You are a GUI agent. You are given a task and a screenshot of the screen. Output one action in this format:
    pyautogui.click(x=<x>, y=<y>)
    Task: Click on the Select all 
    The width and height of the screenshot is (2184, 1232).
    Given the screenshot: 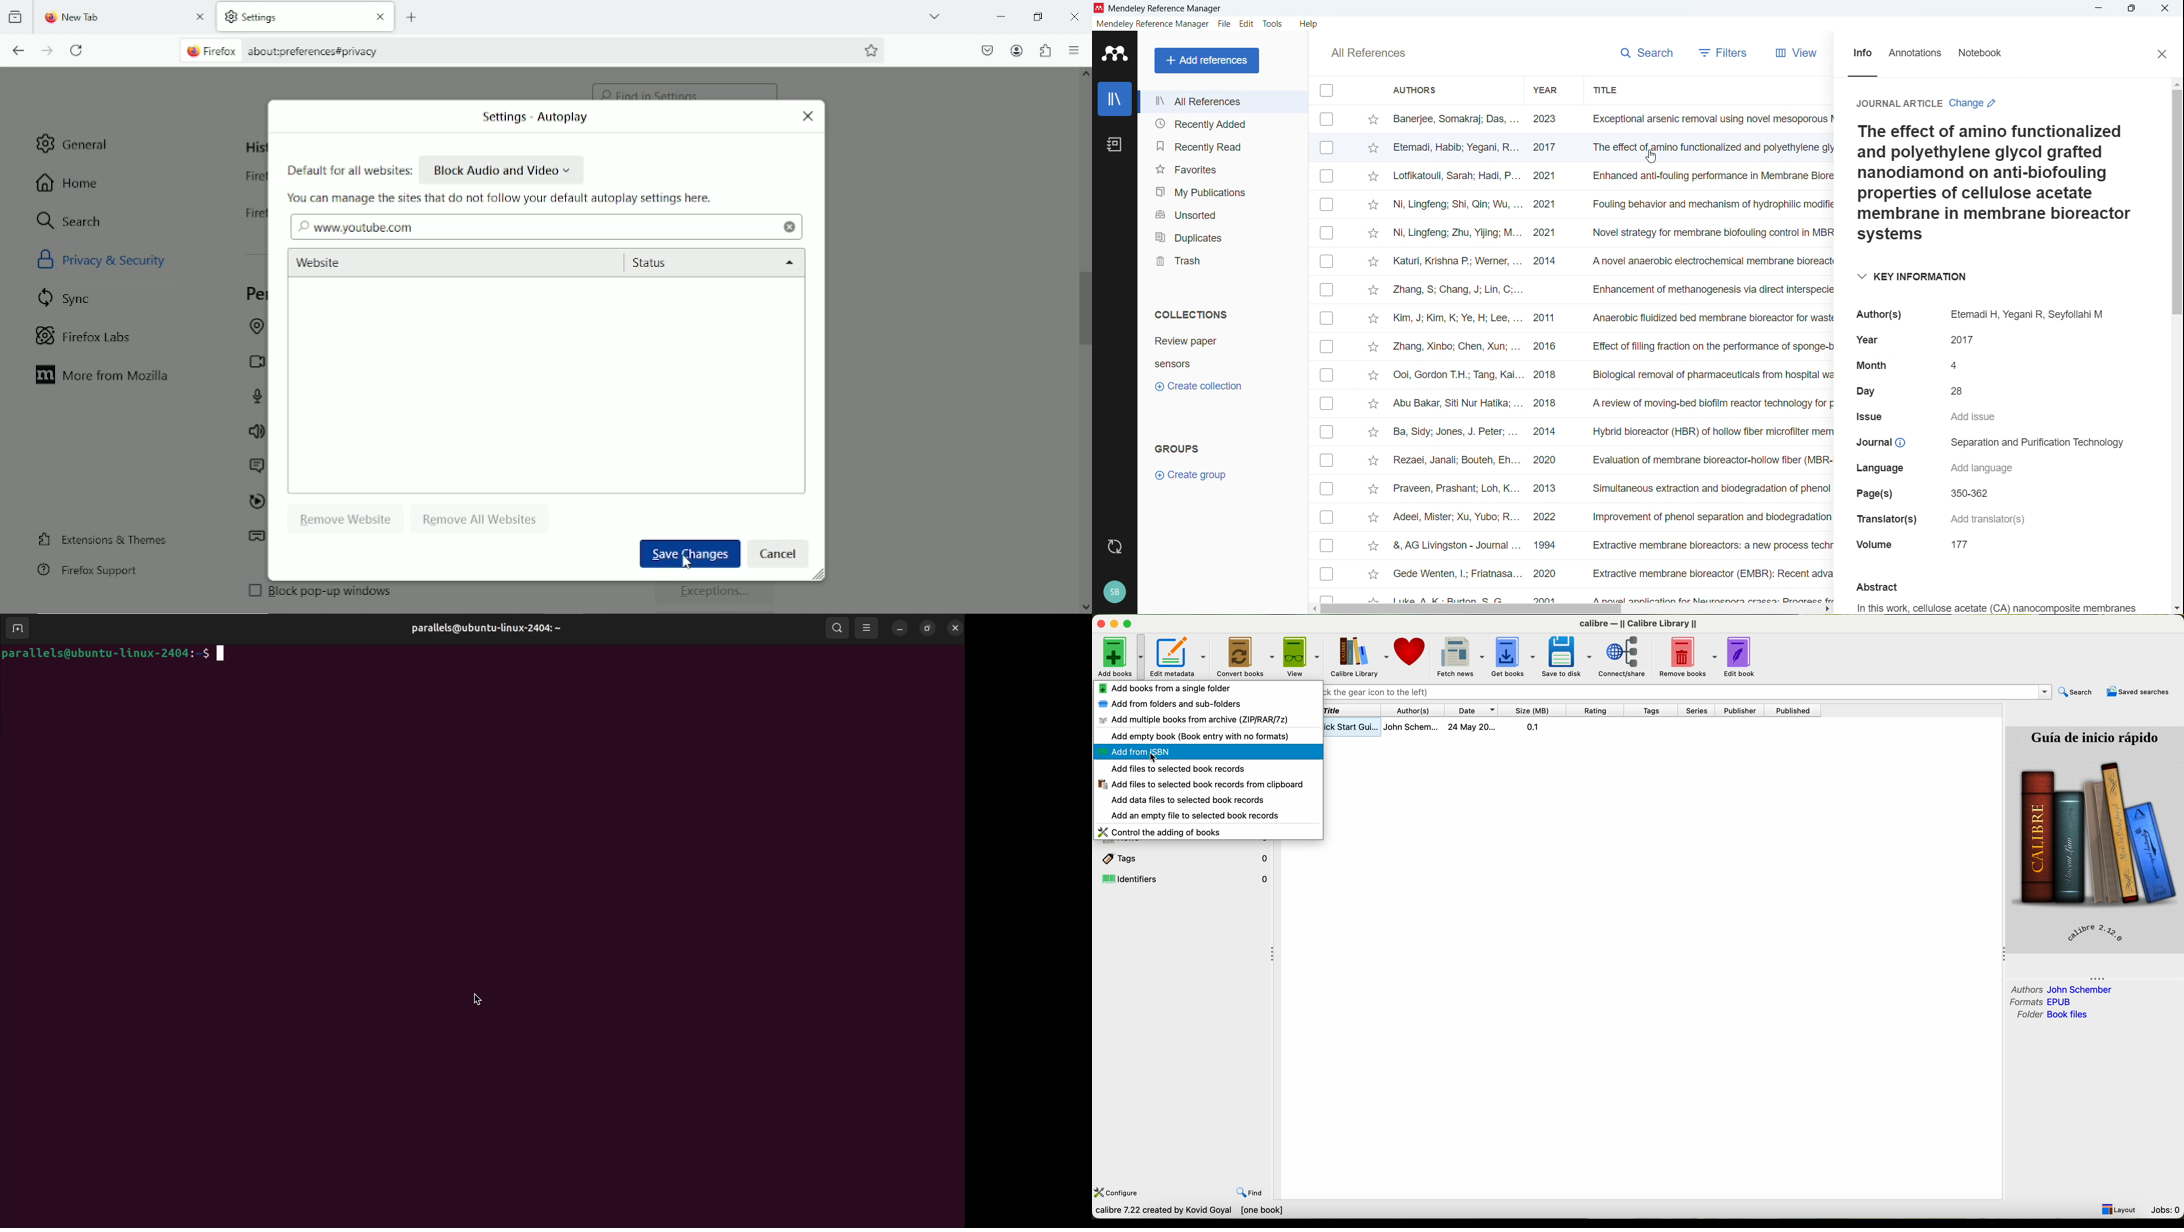 What is the action you would take?
    pyautogui.click(x=1326, y=91)
    